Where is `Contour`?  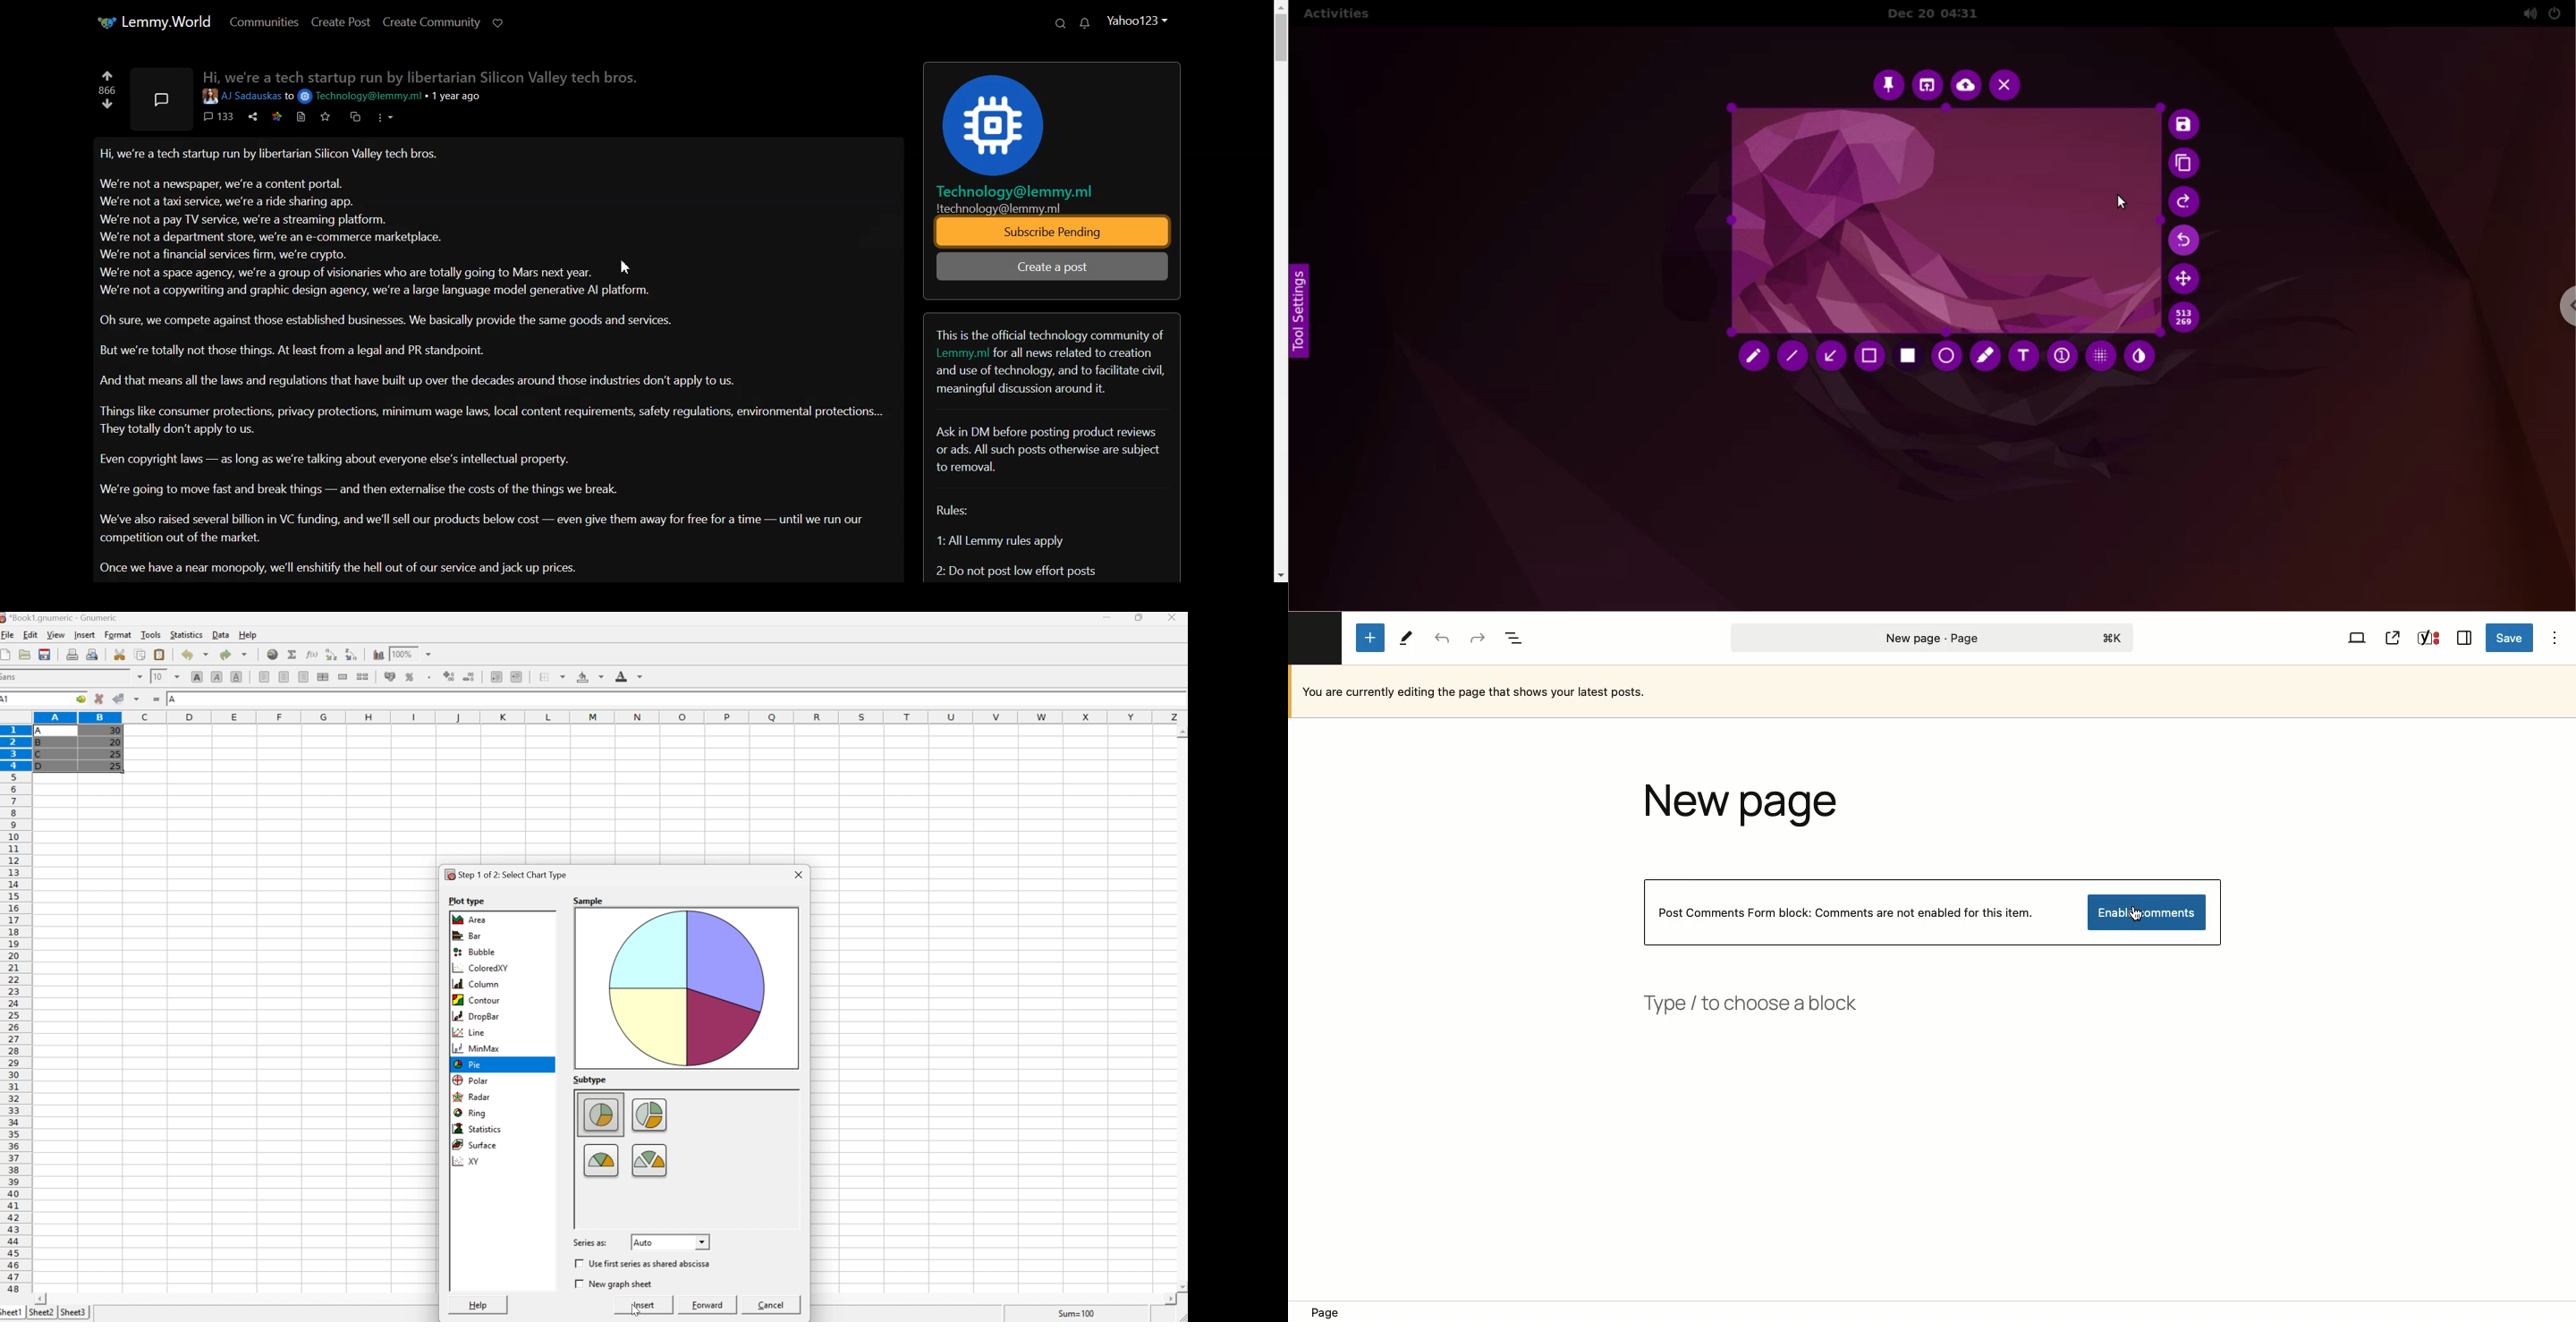 Contour is located at coordinates (475, 1000).